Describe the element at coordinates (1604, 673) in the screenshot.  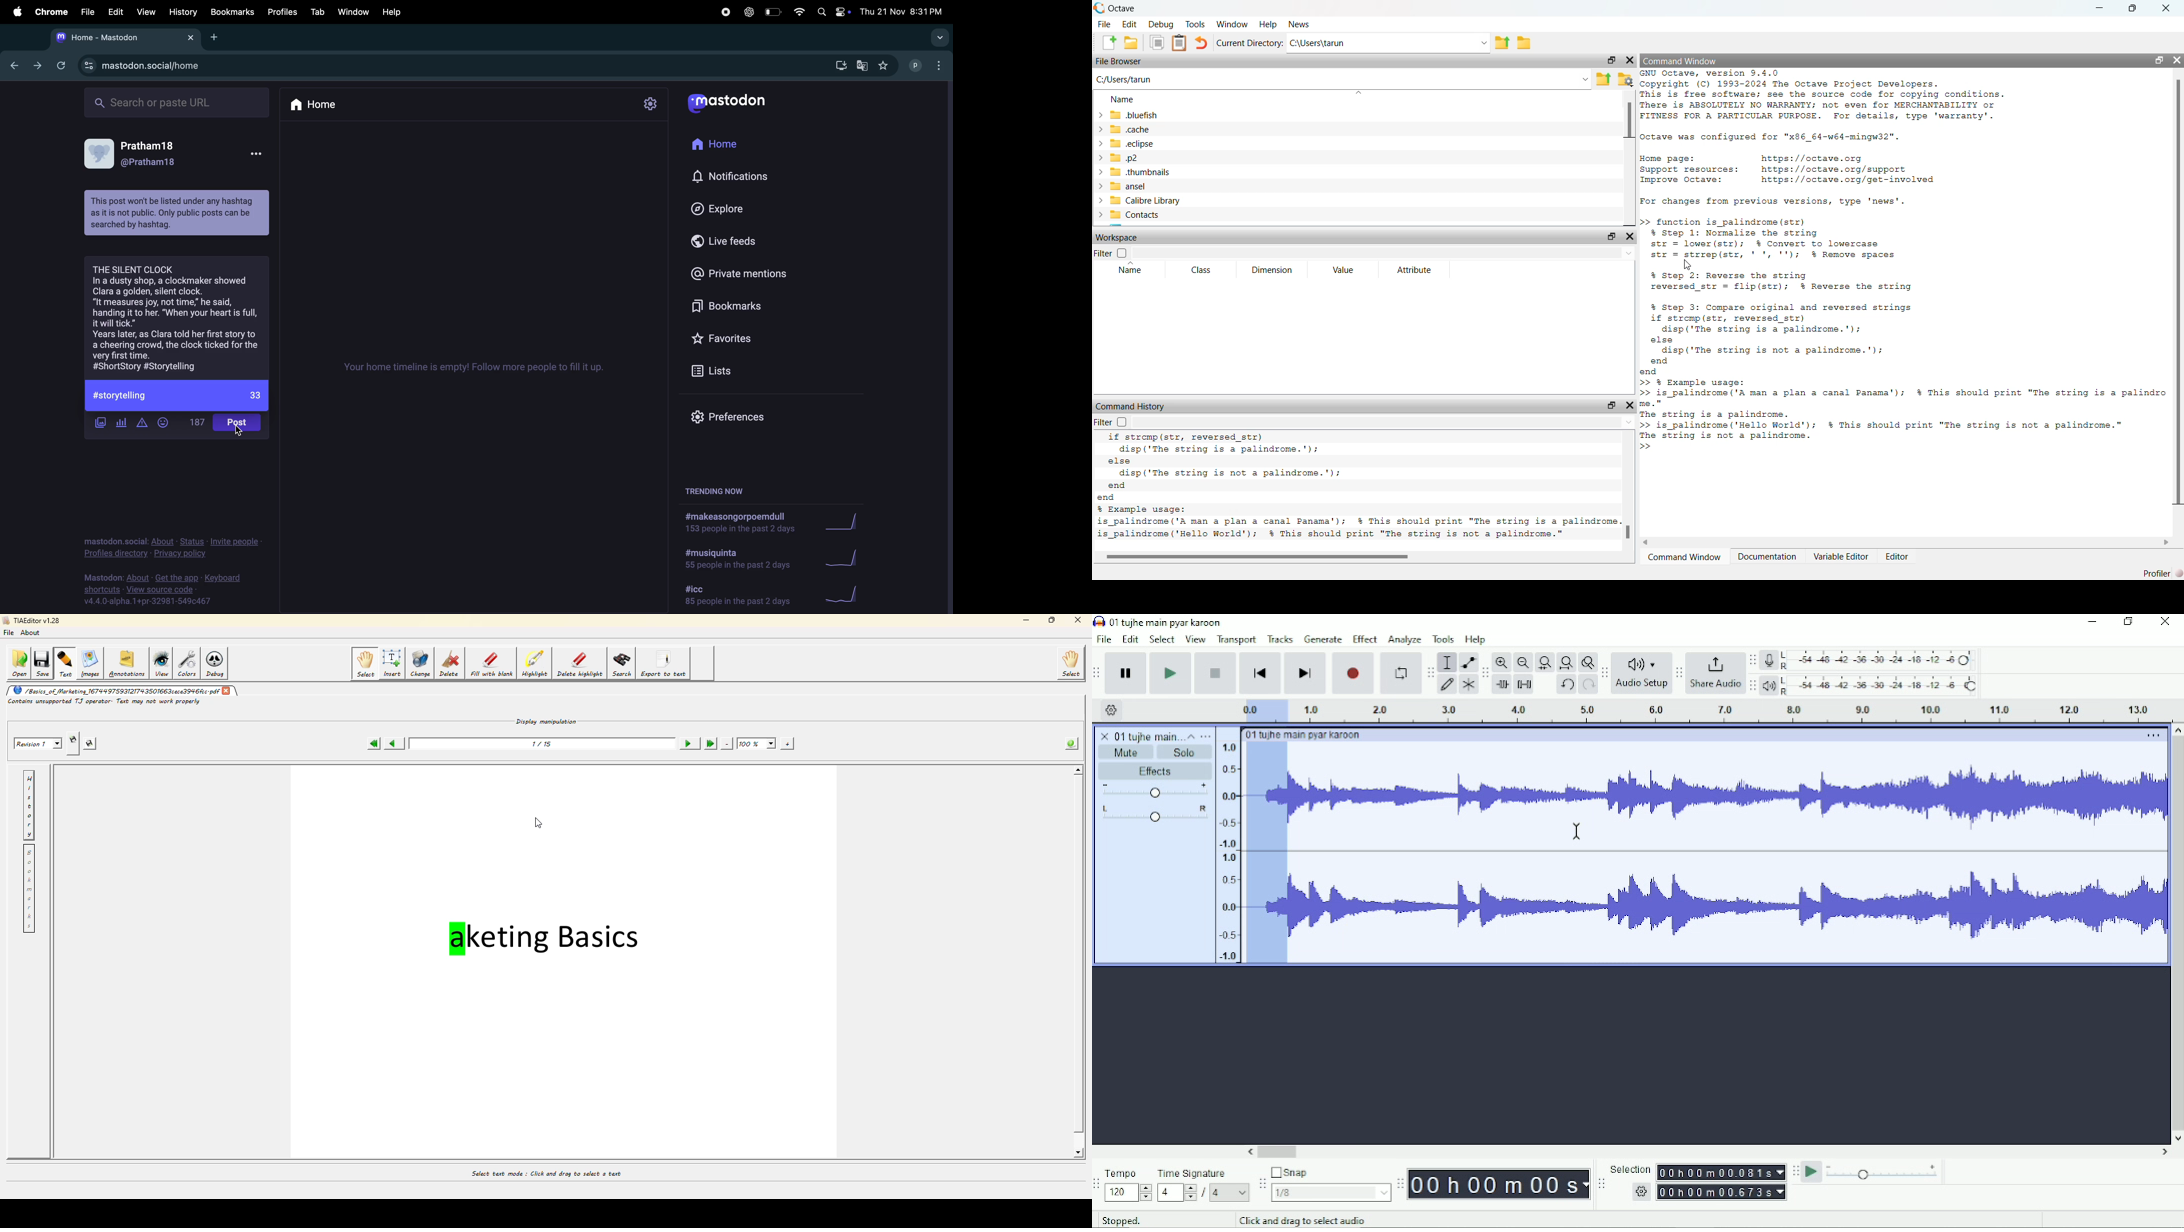
I see `Audacity audio setup toolbar` at that location.